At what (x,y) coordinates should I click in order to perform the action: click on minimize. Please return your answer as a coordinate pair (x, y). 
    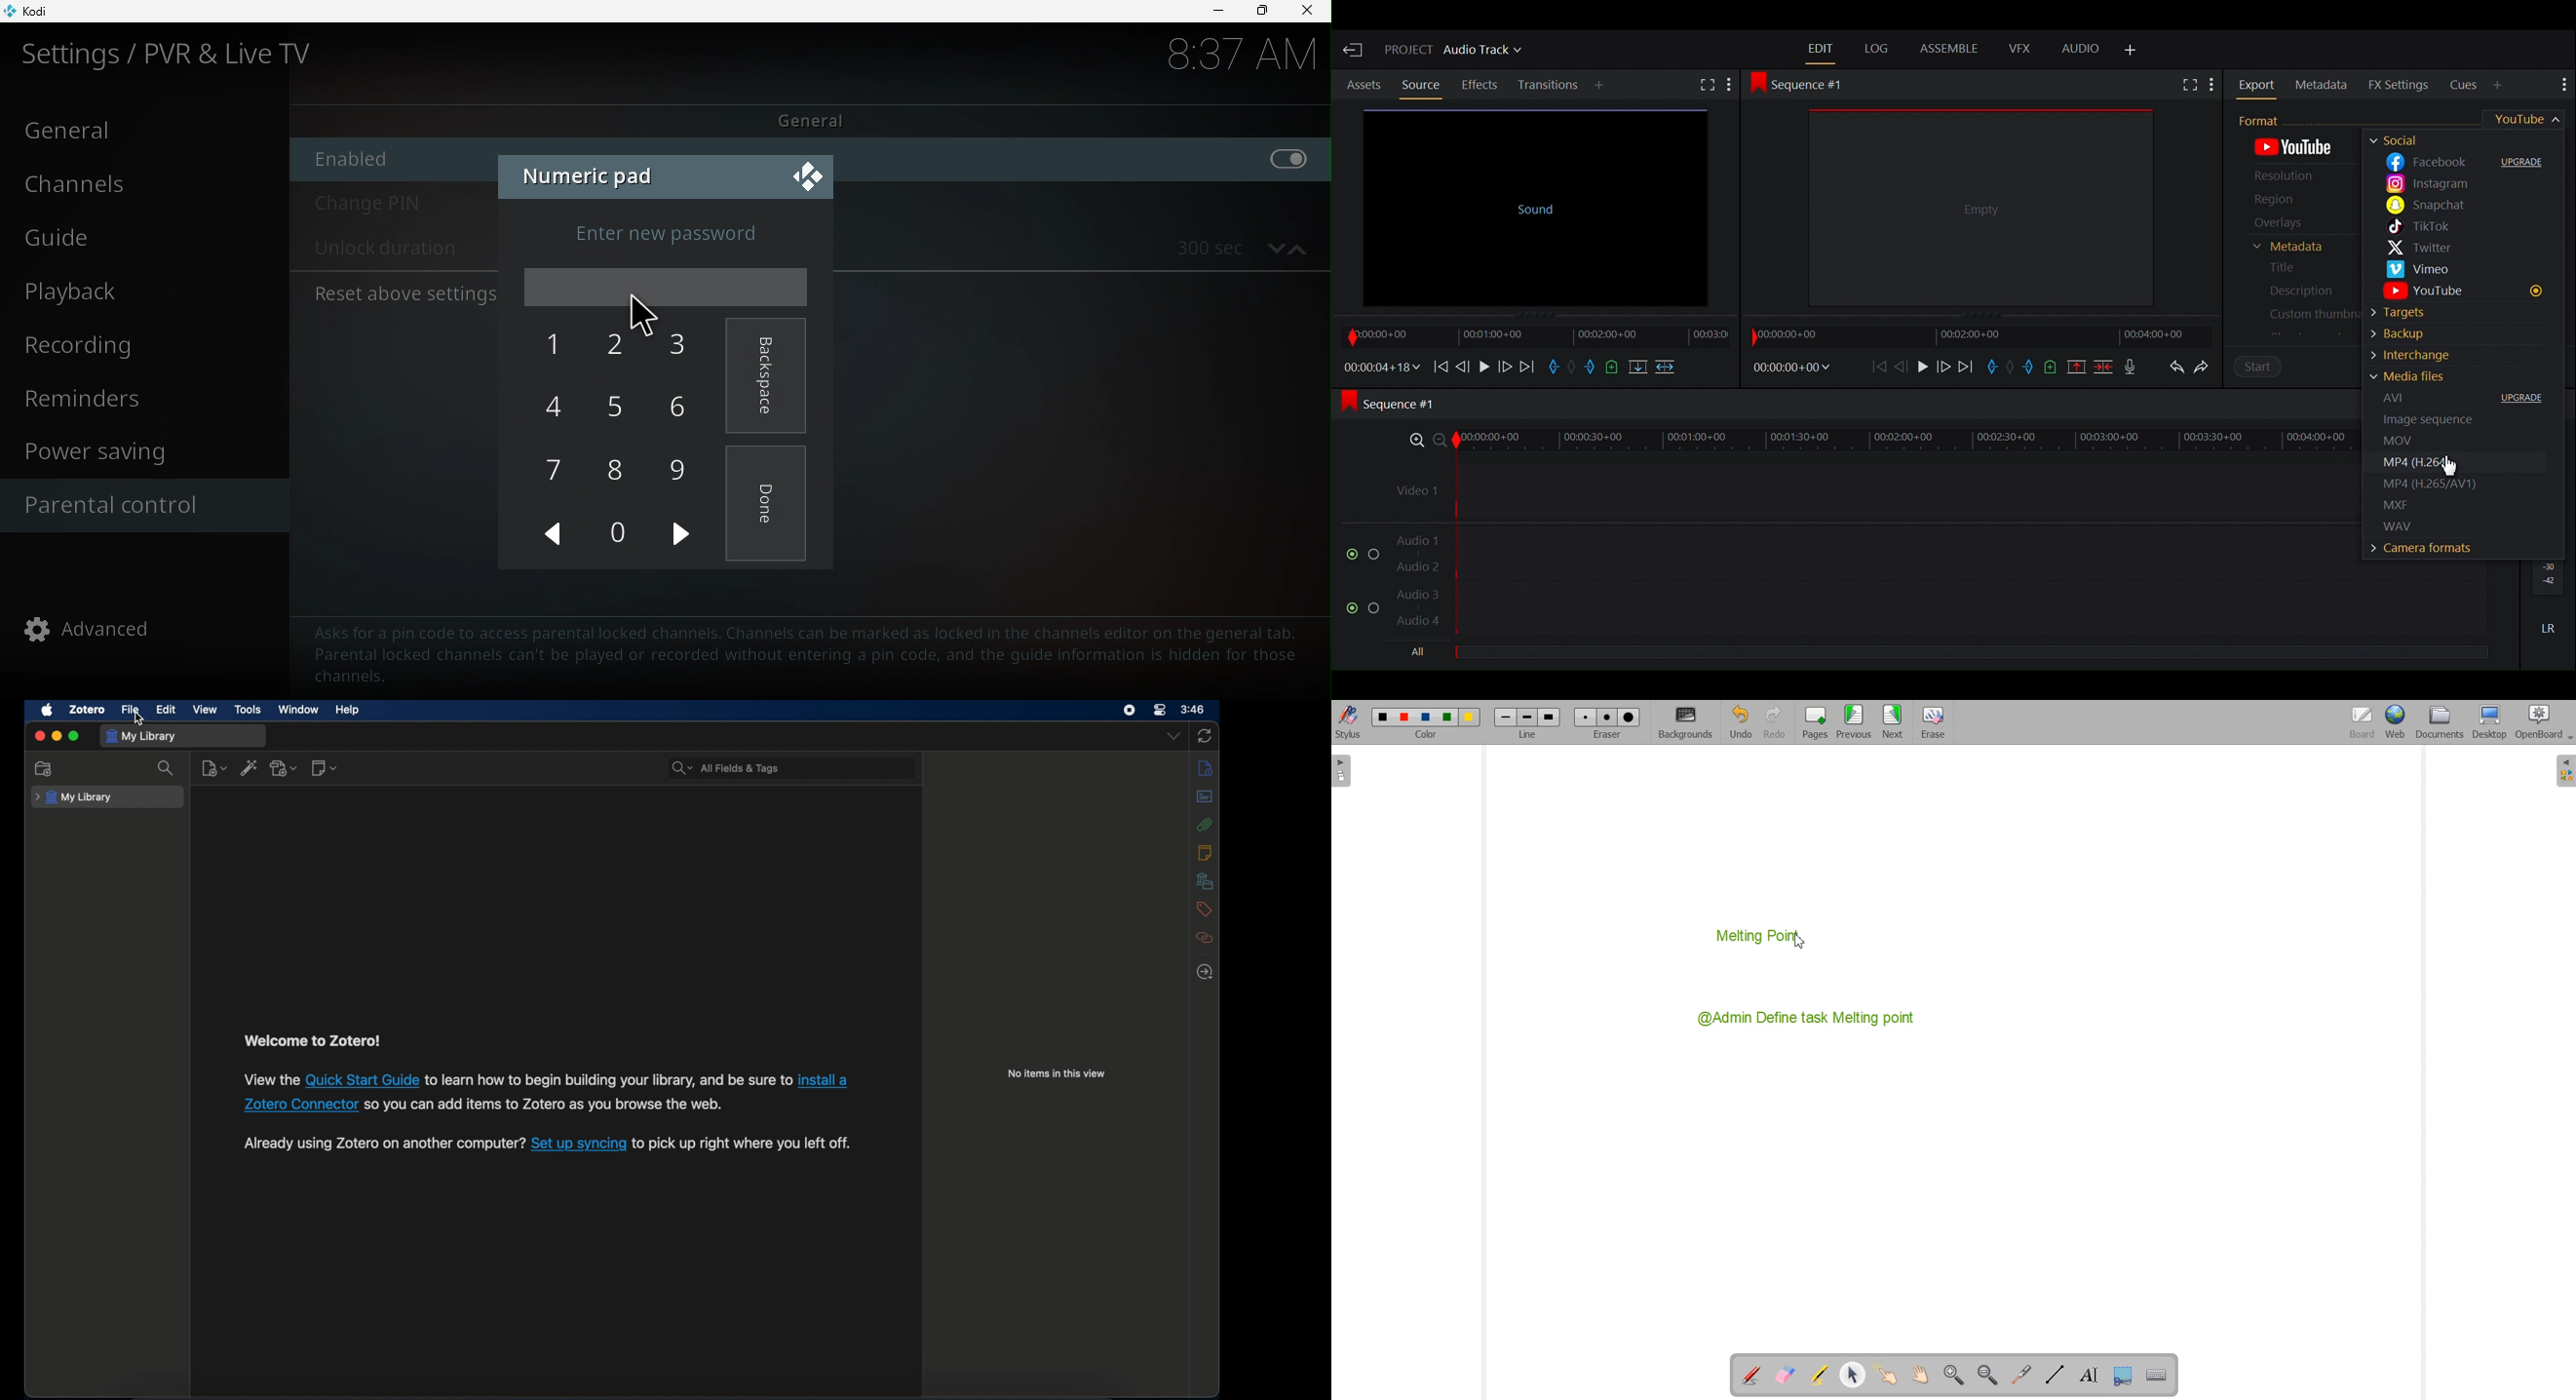
    Looking at the image, I should click on (56, 736).